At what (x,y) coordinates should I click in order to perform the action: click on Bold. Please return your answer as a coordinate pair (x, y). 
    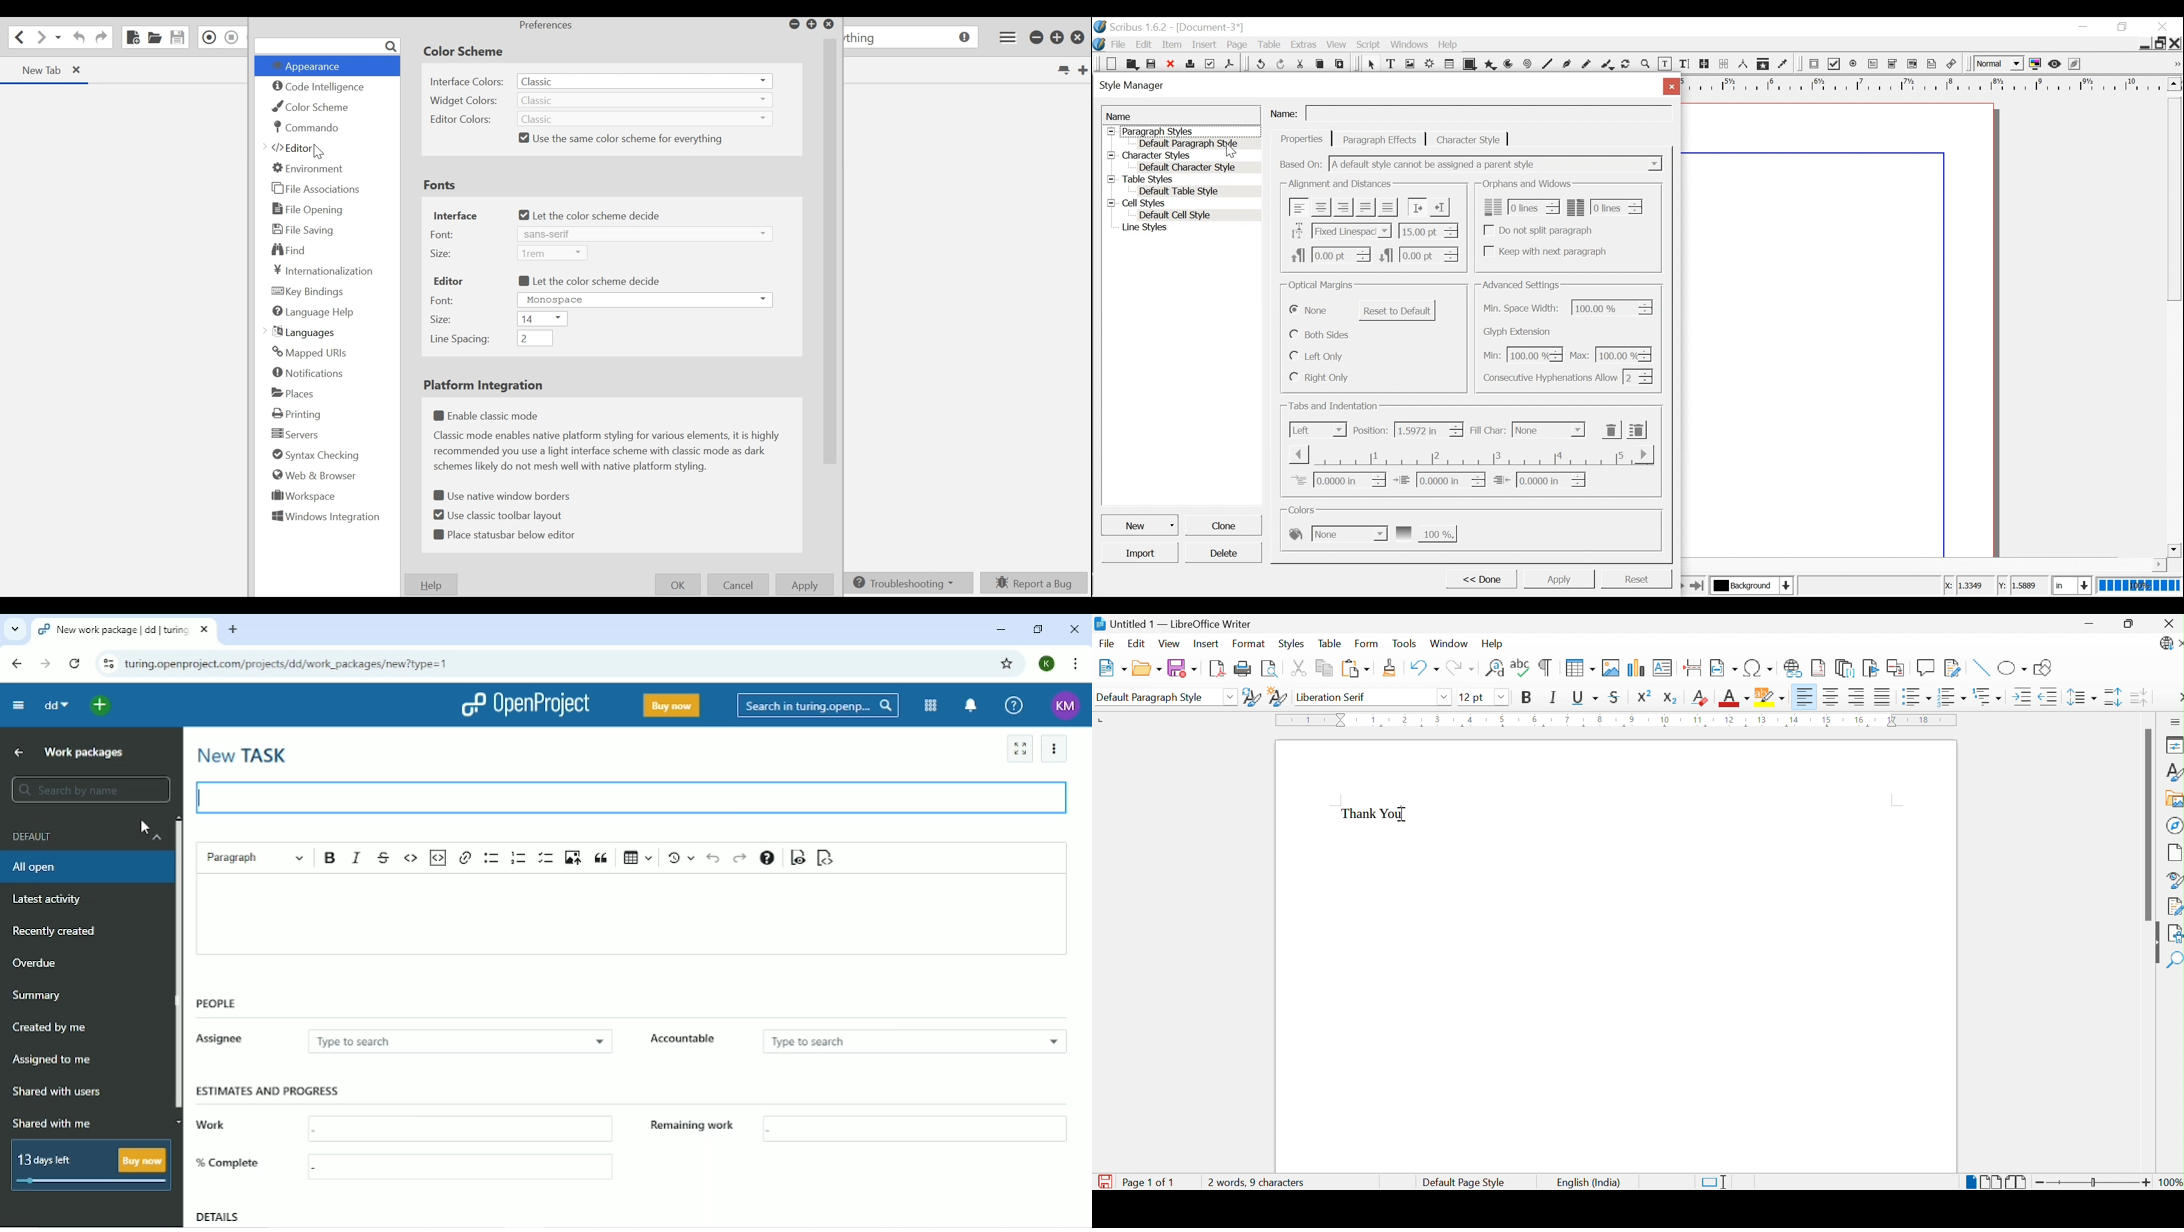
    Looking at the image, I should click on (1527, 696).